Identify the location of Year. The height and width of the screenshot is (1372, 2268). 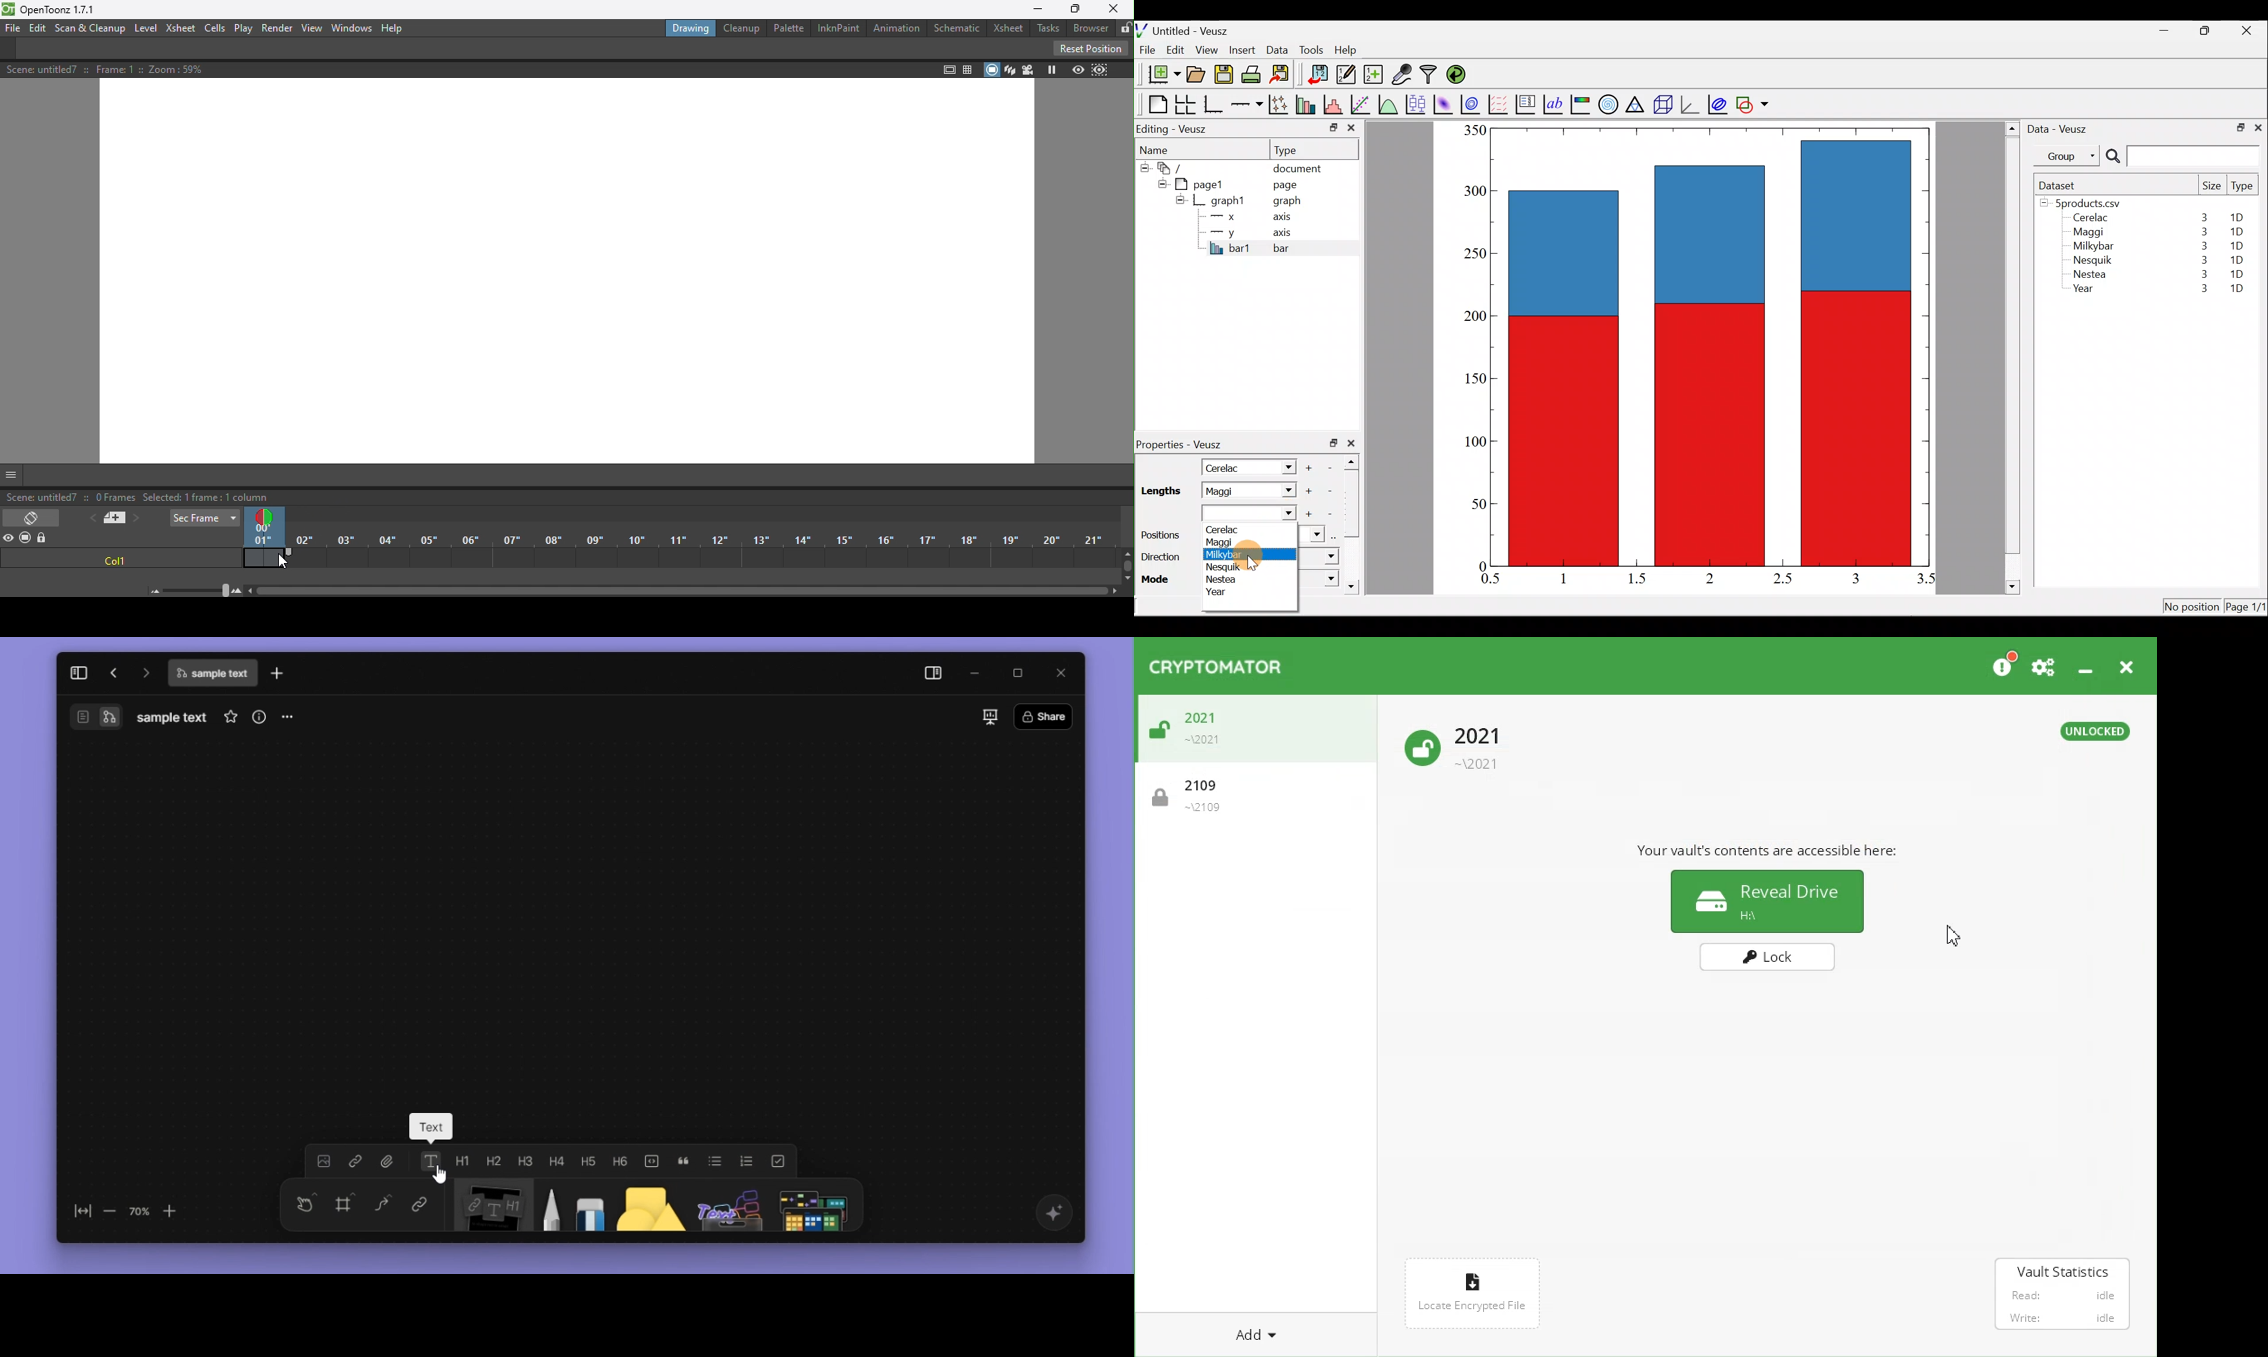
(1220, 593).